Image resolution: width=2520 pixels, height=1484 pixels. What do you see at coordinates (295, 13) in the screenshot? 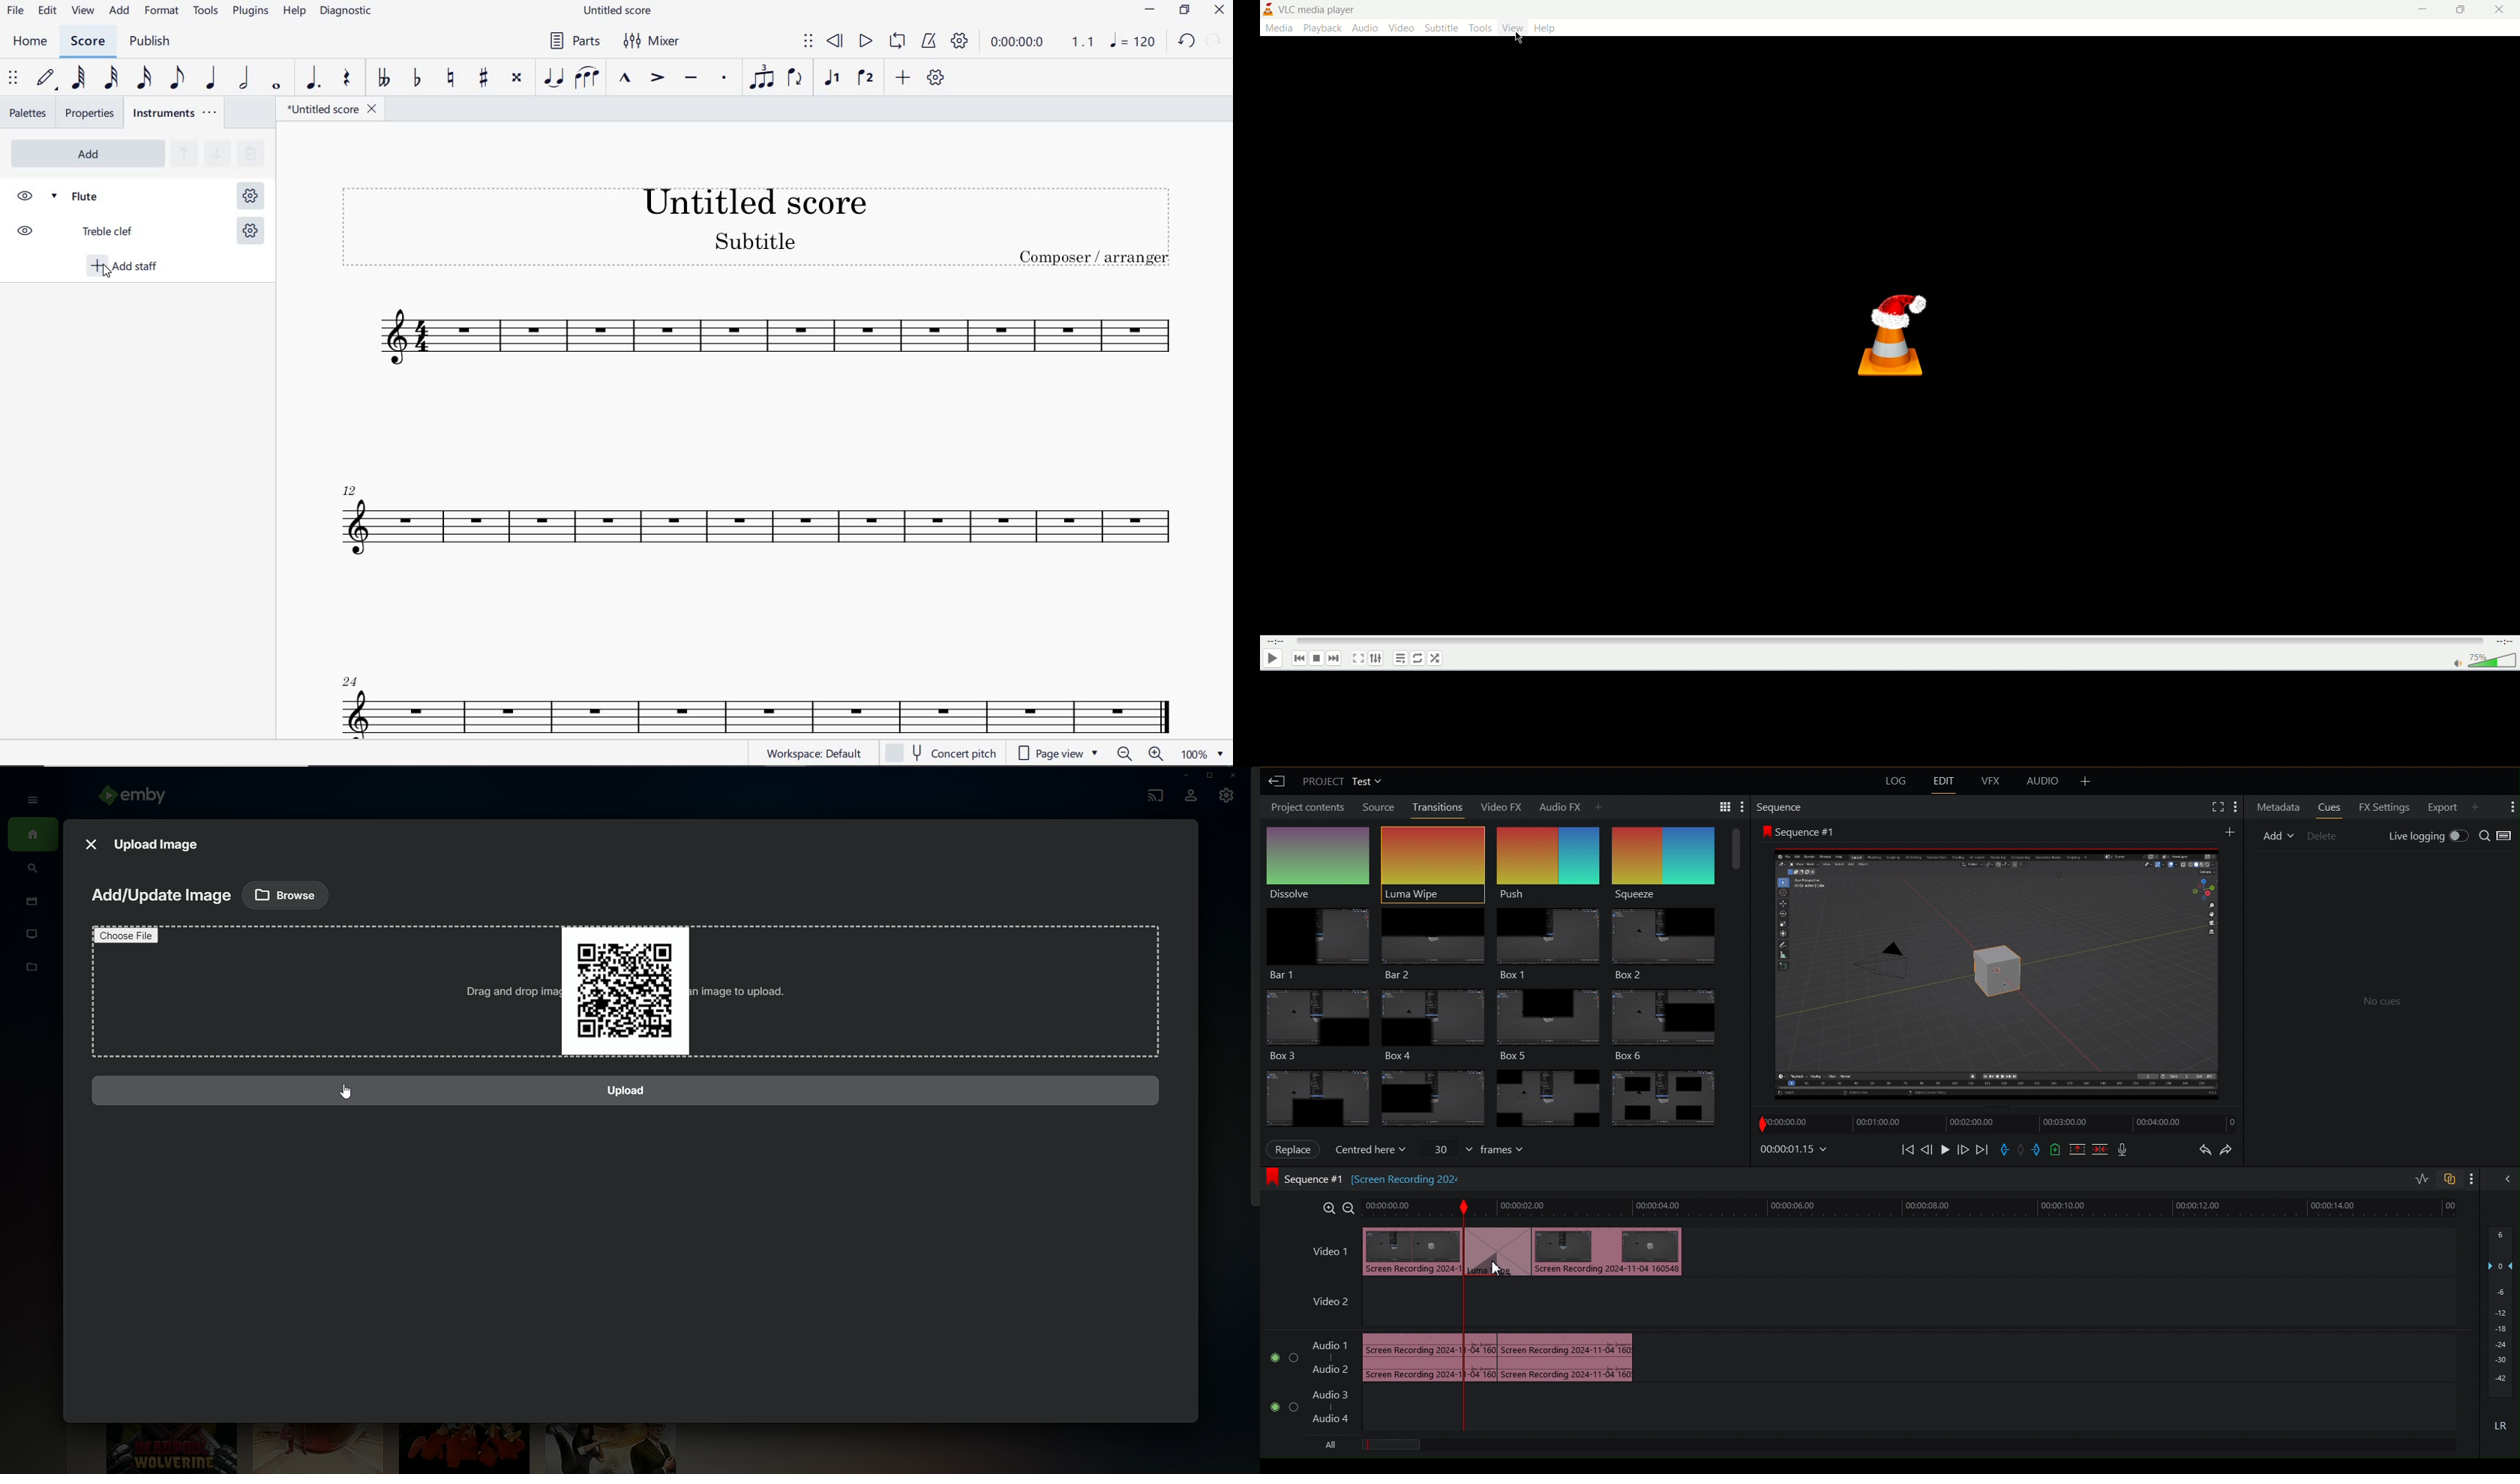
I see `HELP` at bounding box center [295, 13].